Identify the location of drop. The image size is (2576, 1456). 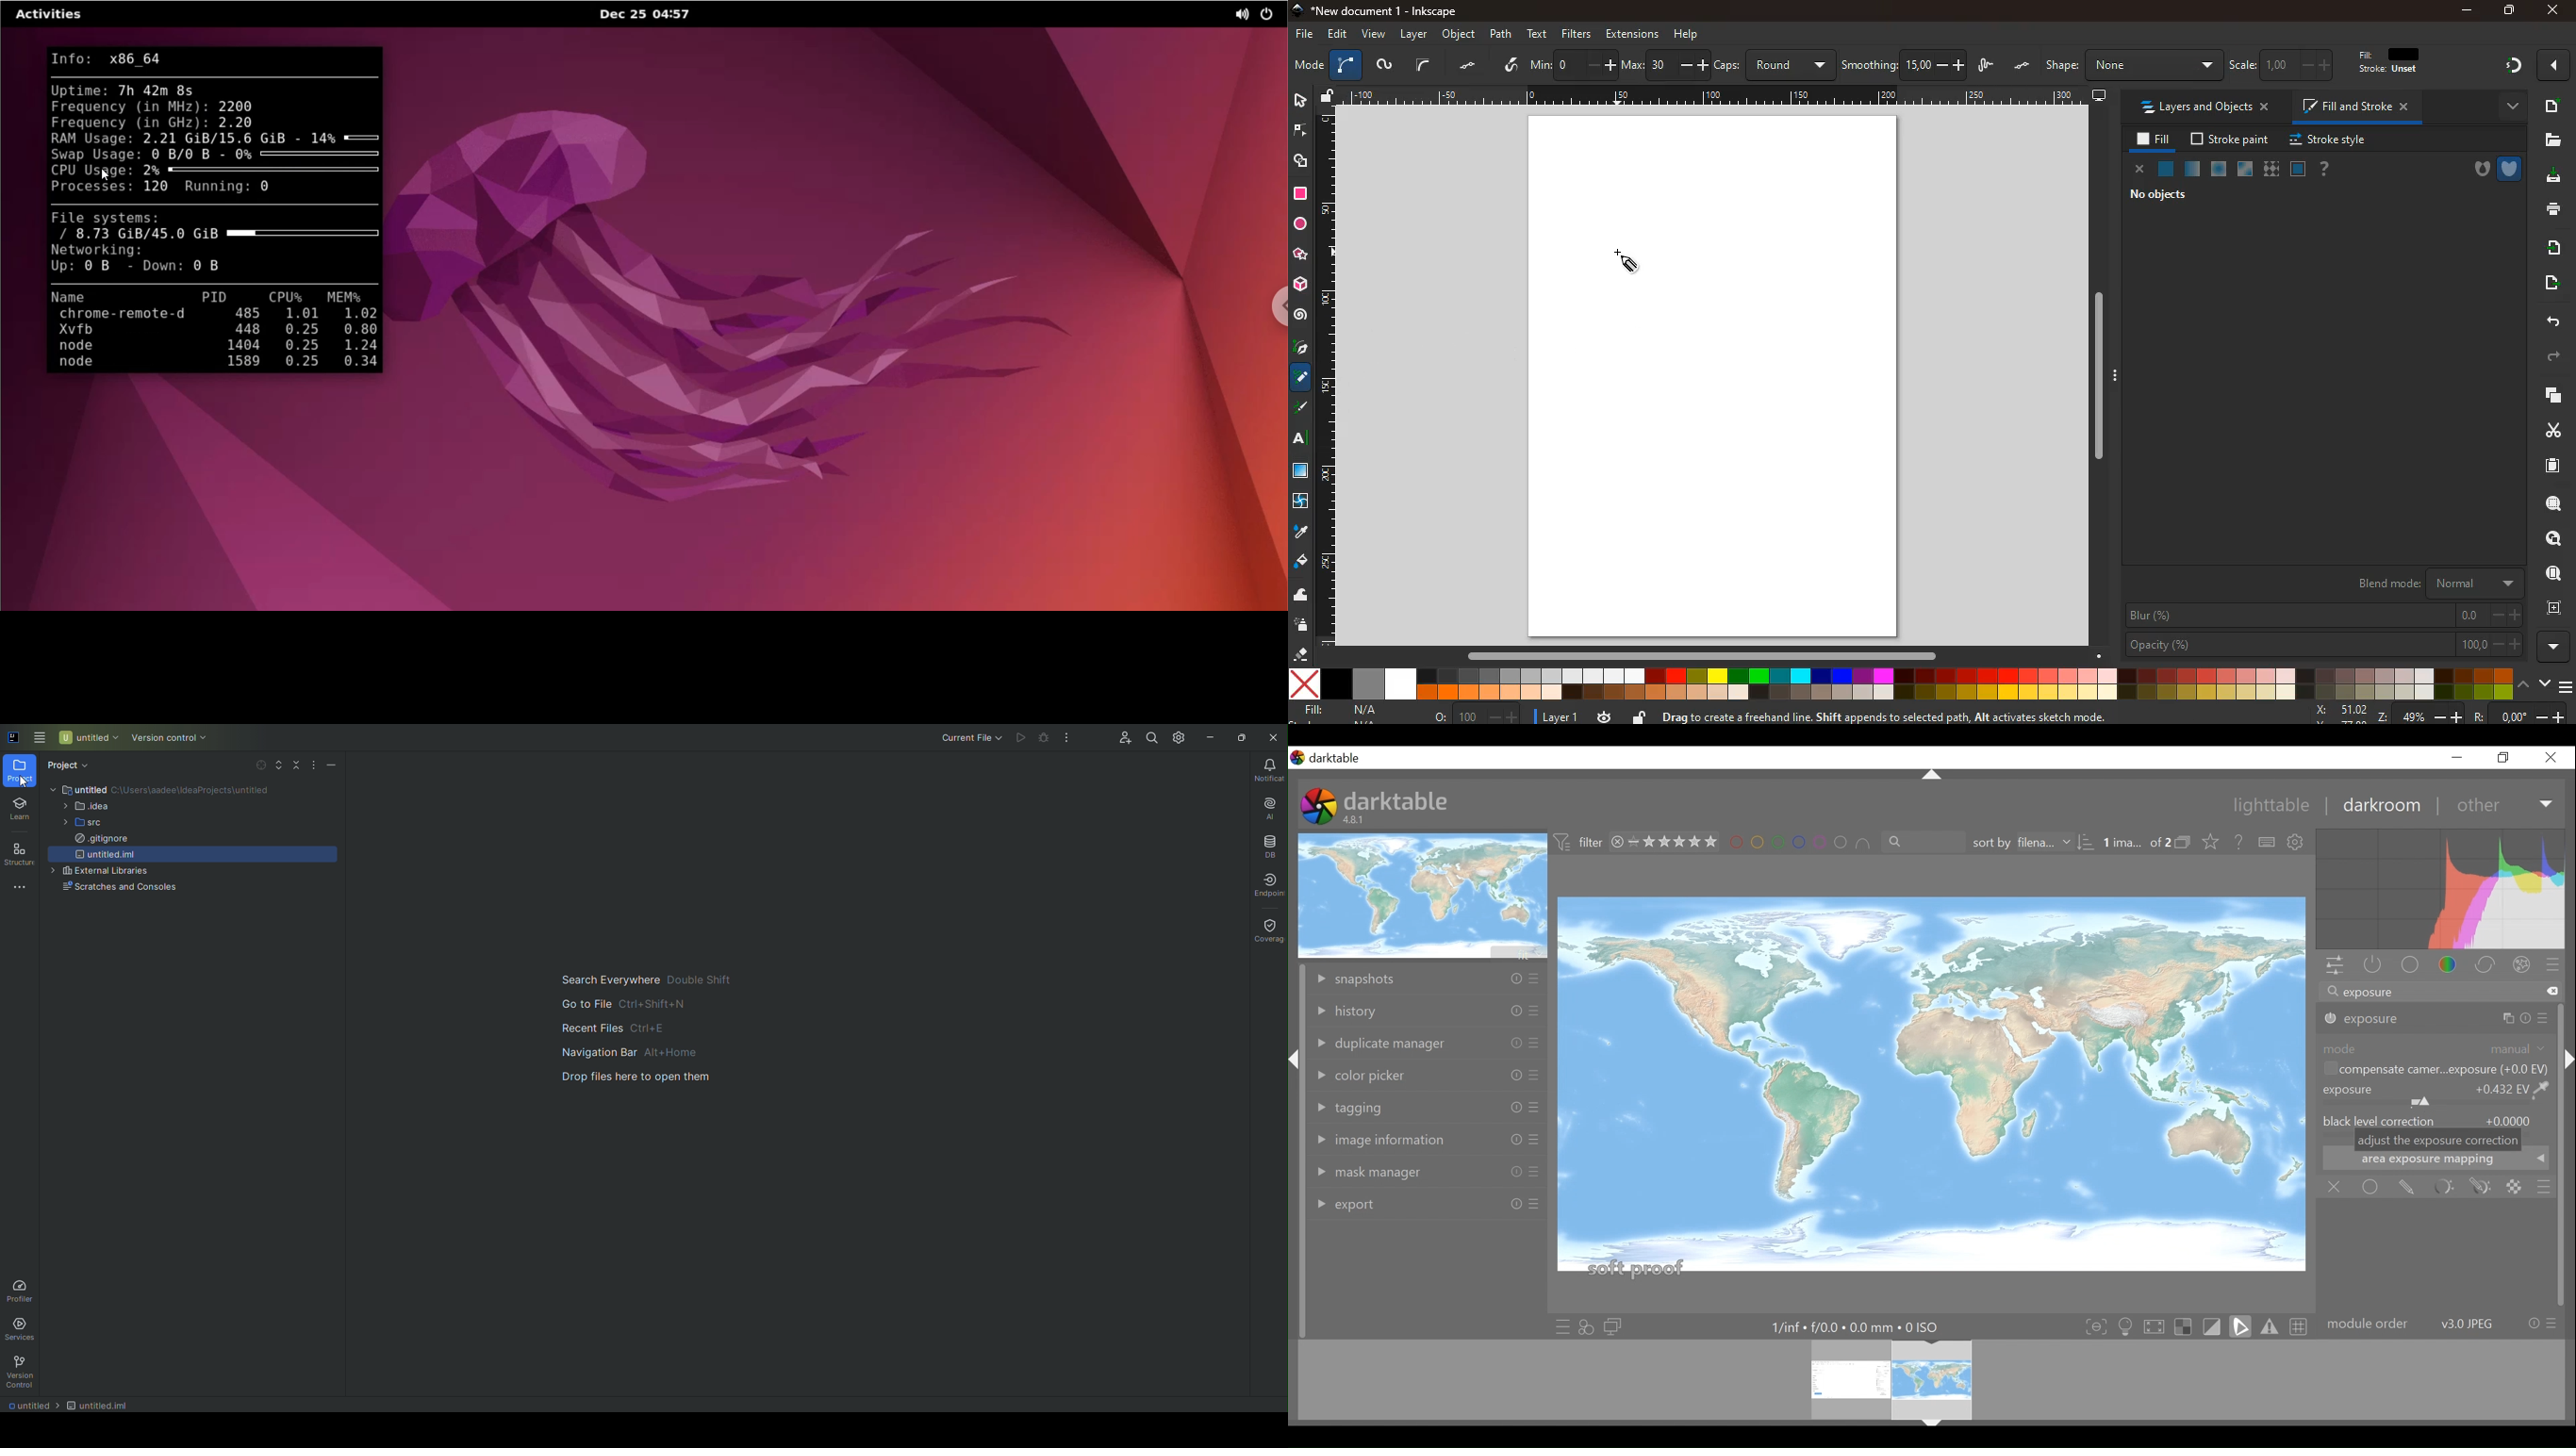
(1299, 532).